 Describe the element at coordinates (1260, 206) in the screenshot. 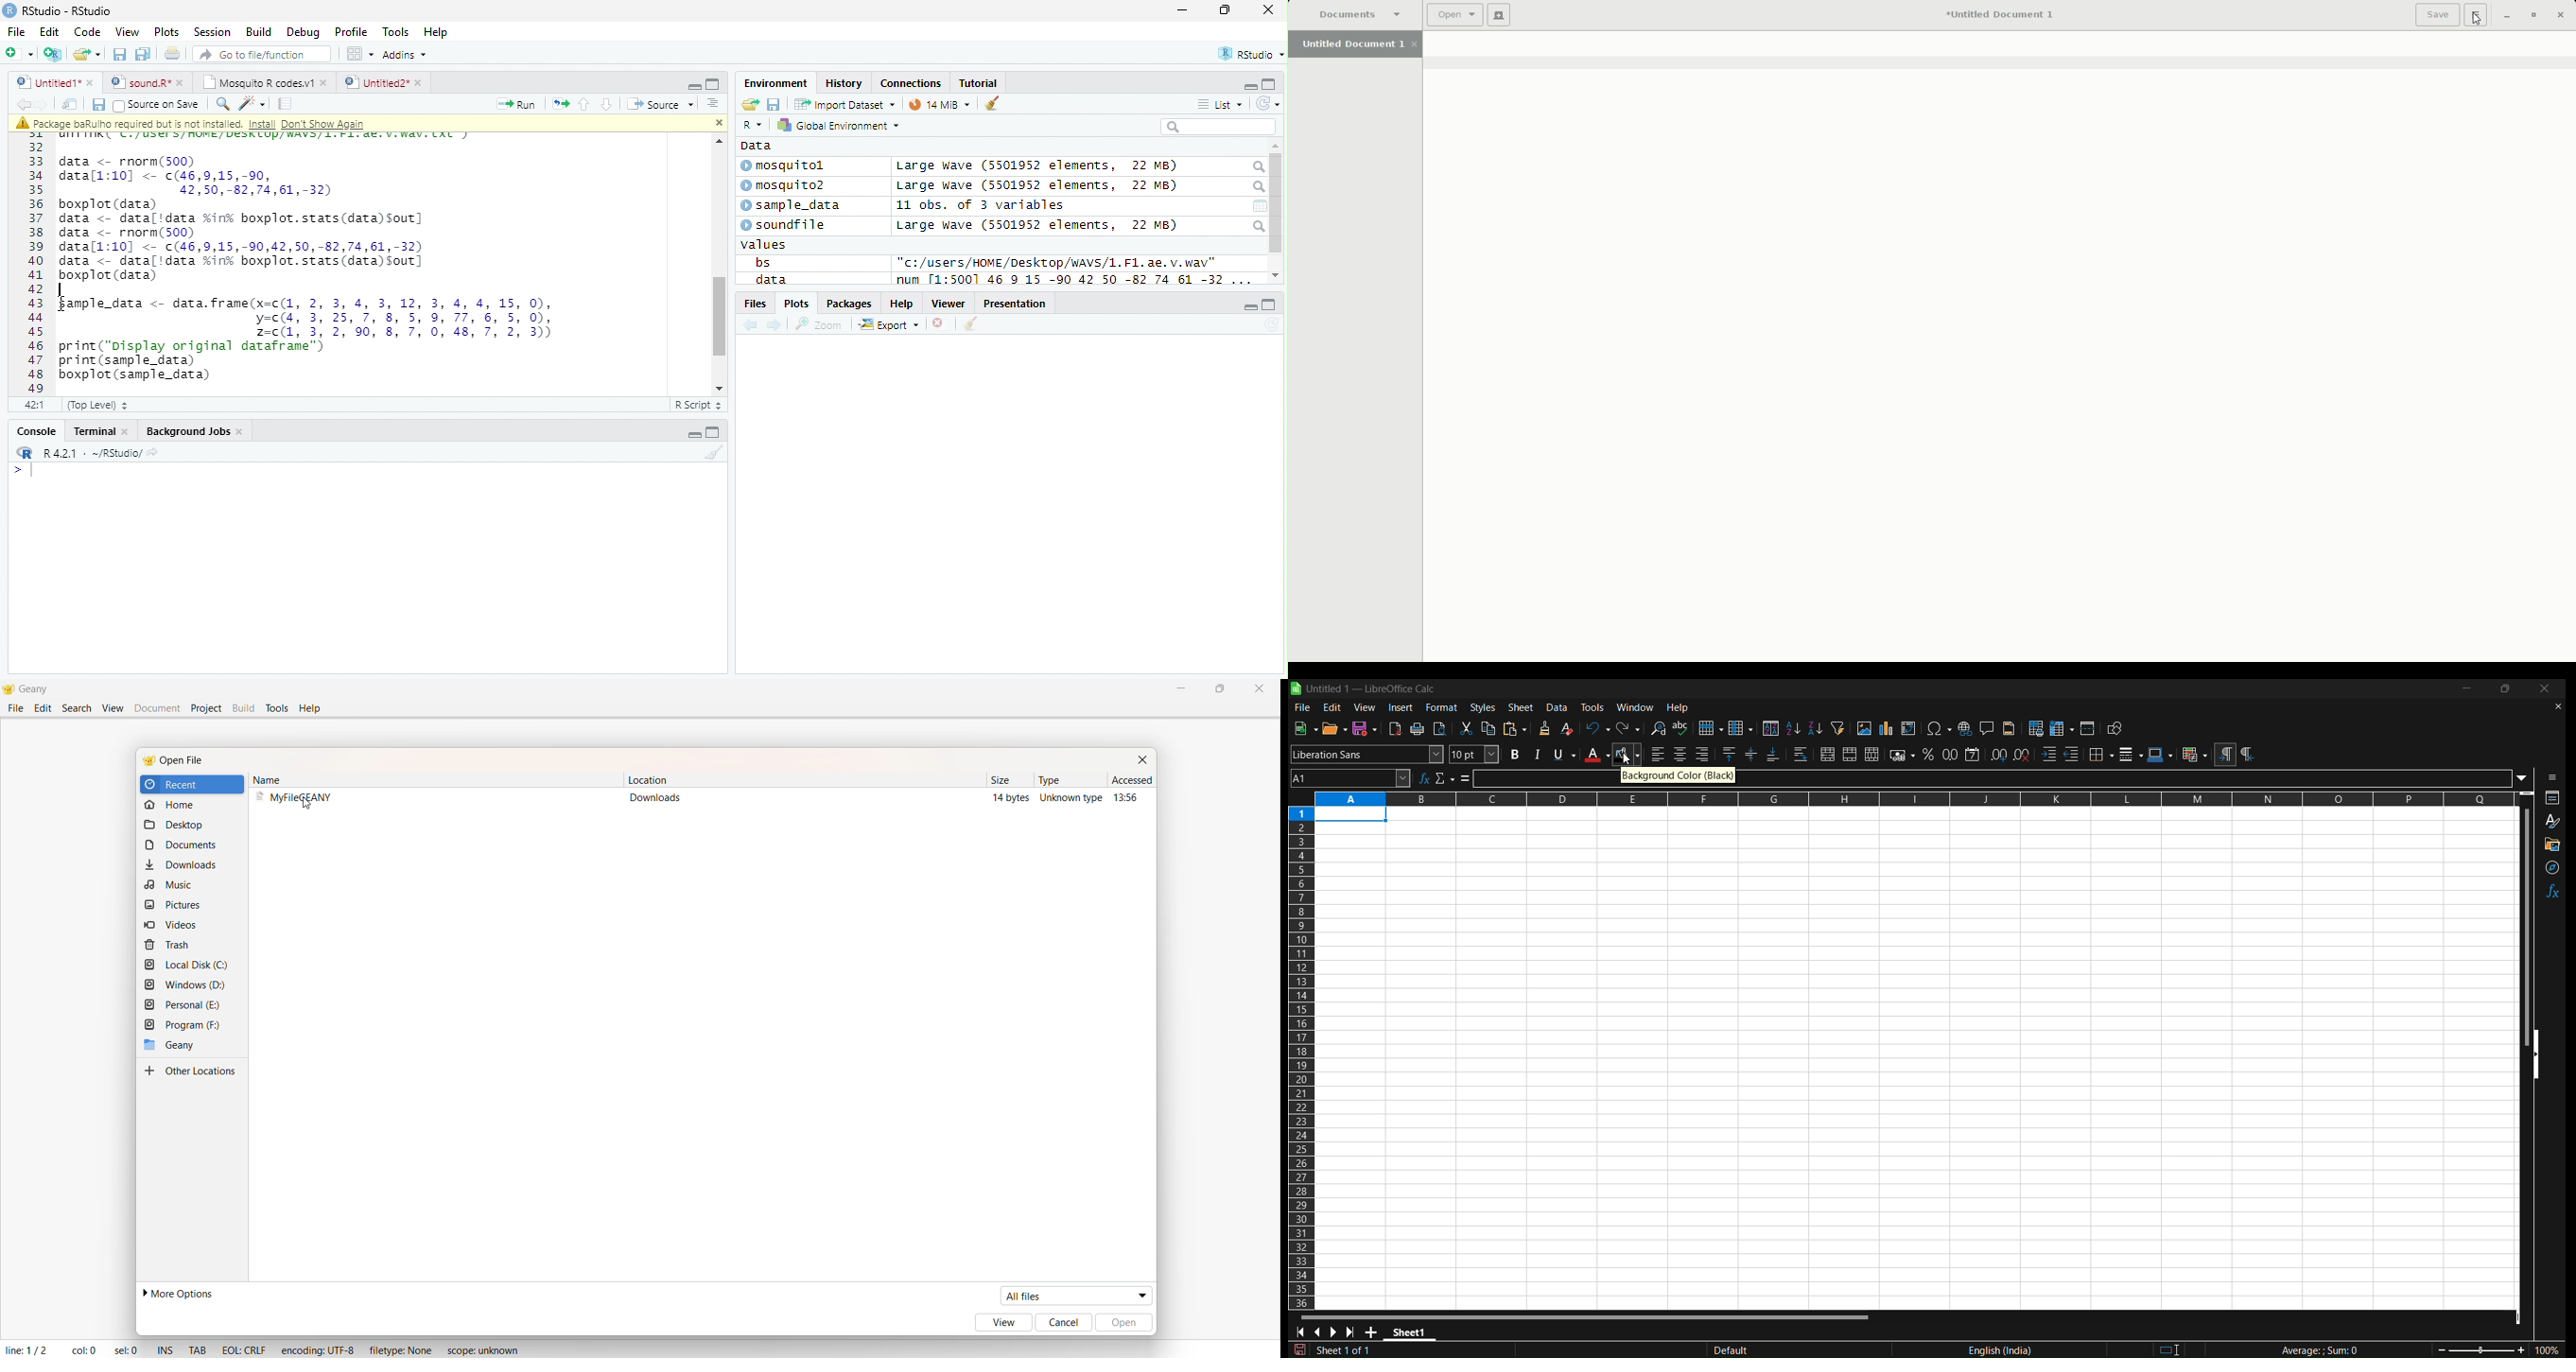

I see `Calendar` at that location.